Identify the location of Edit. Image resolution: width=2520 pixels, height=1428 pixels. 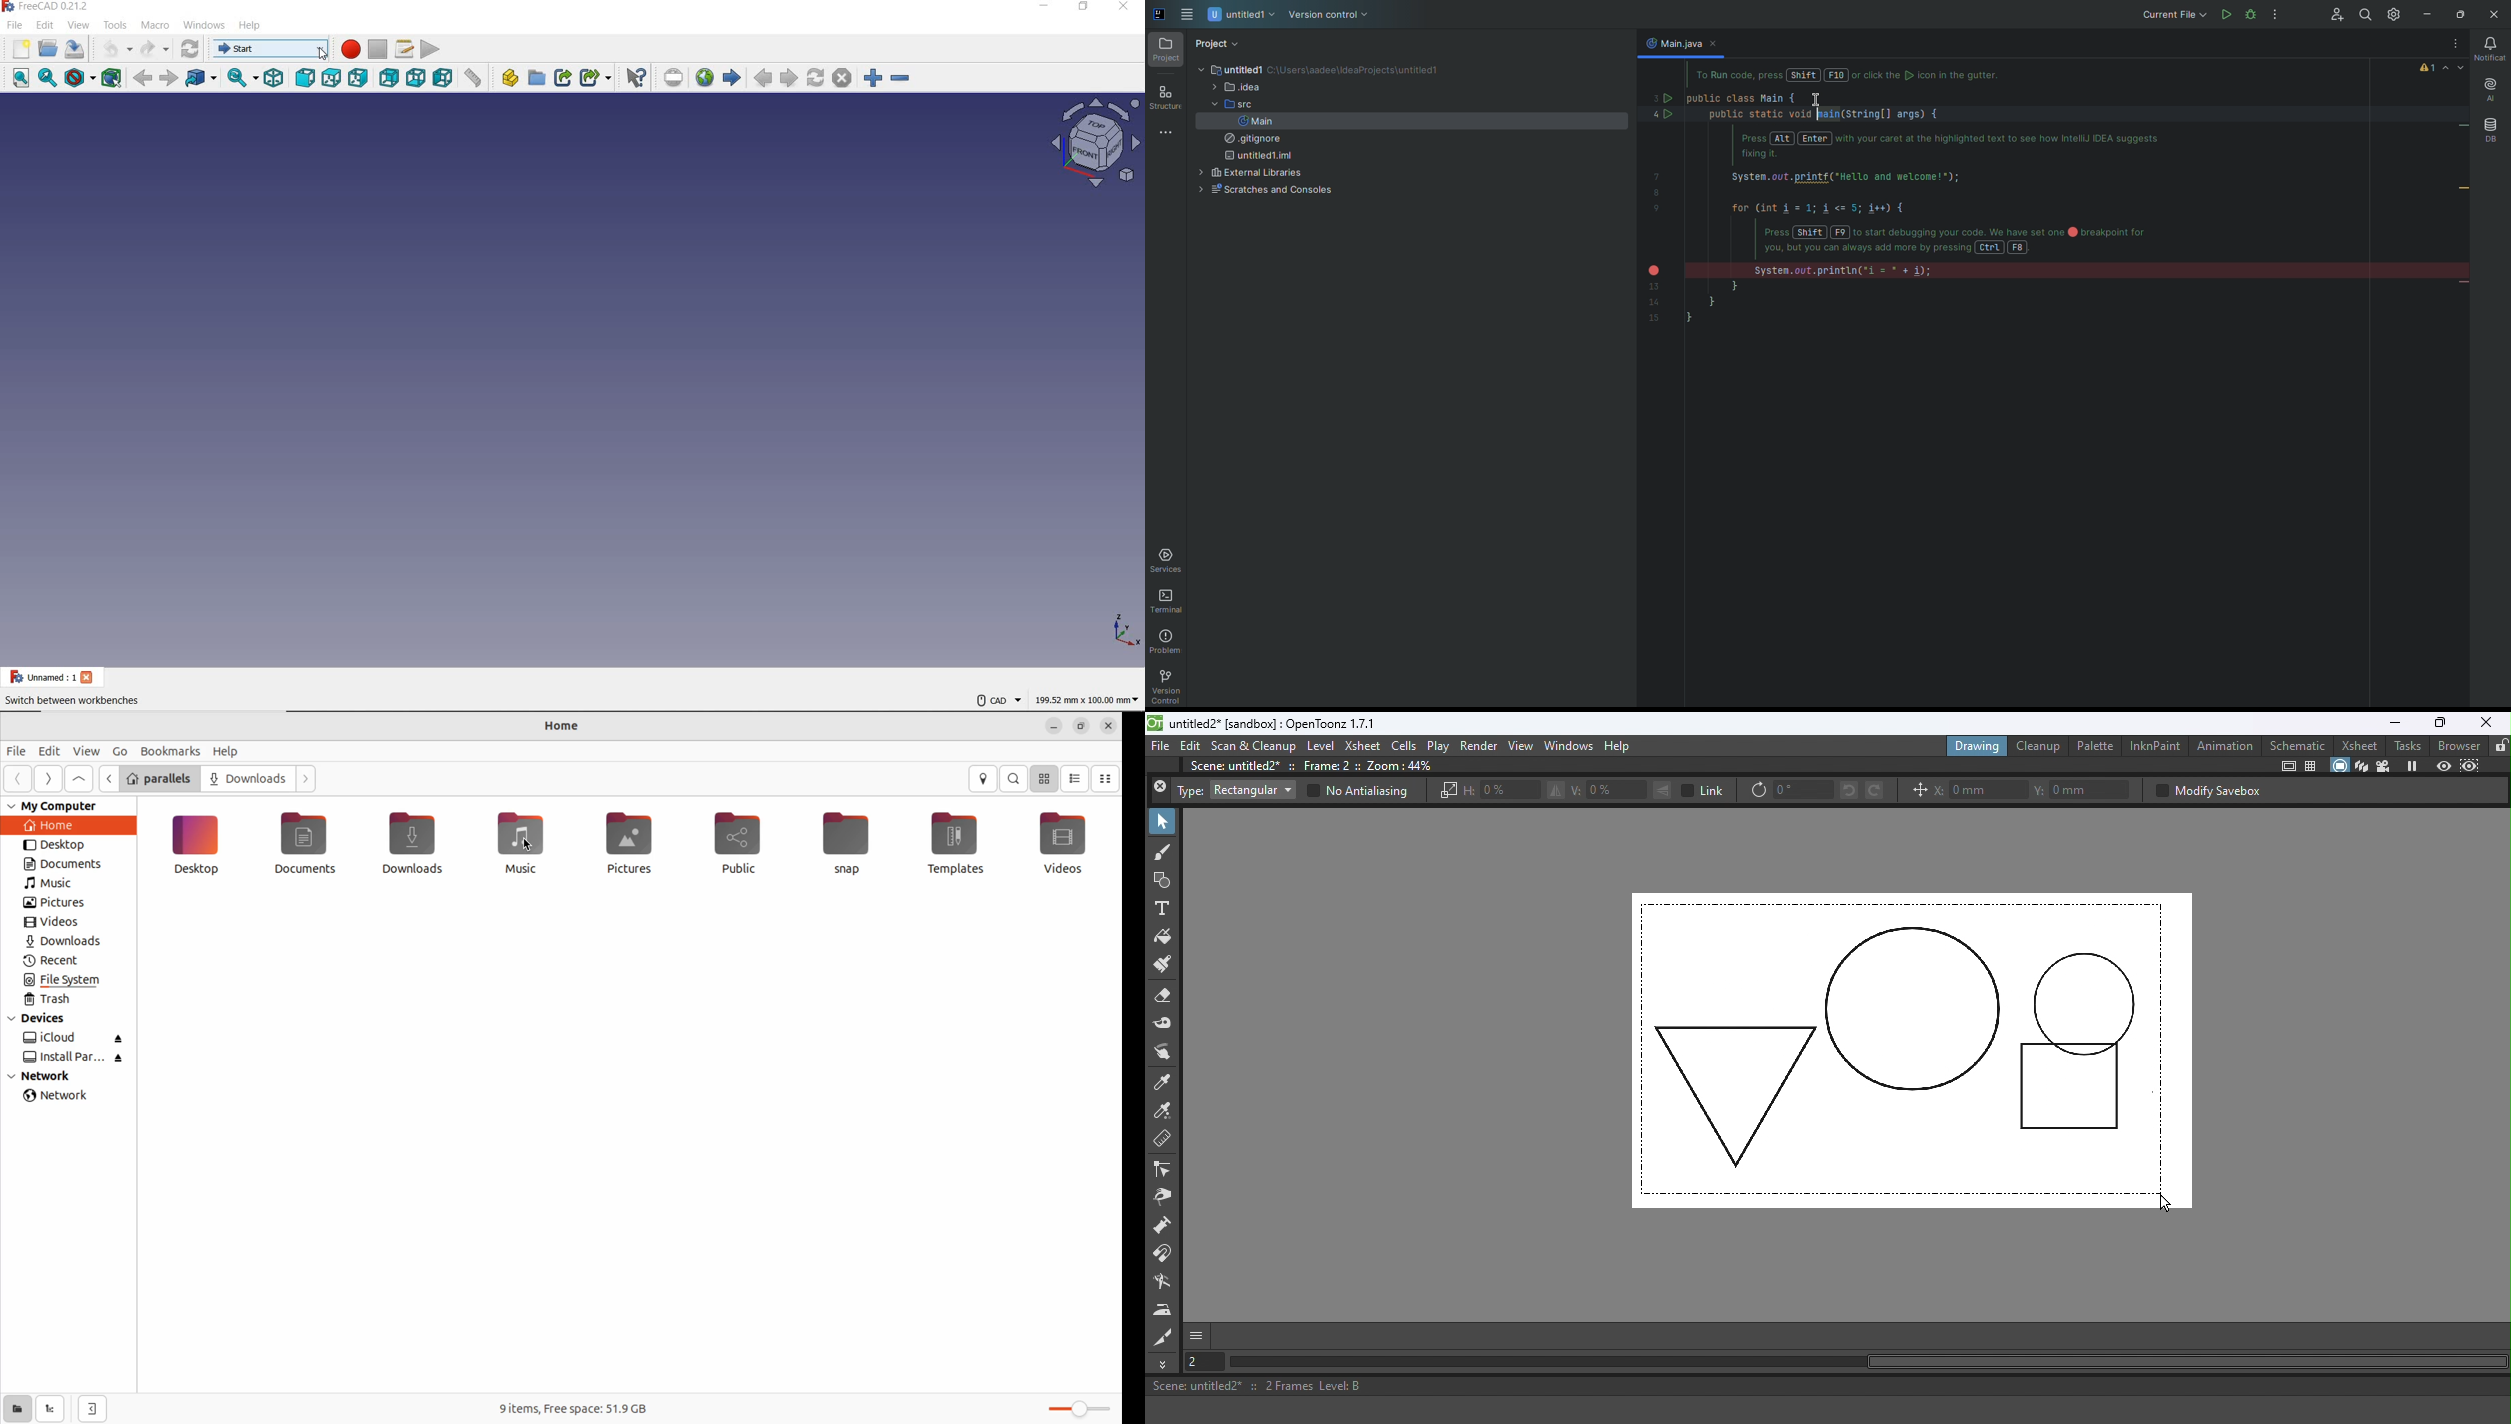
(46, 750).